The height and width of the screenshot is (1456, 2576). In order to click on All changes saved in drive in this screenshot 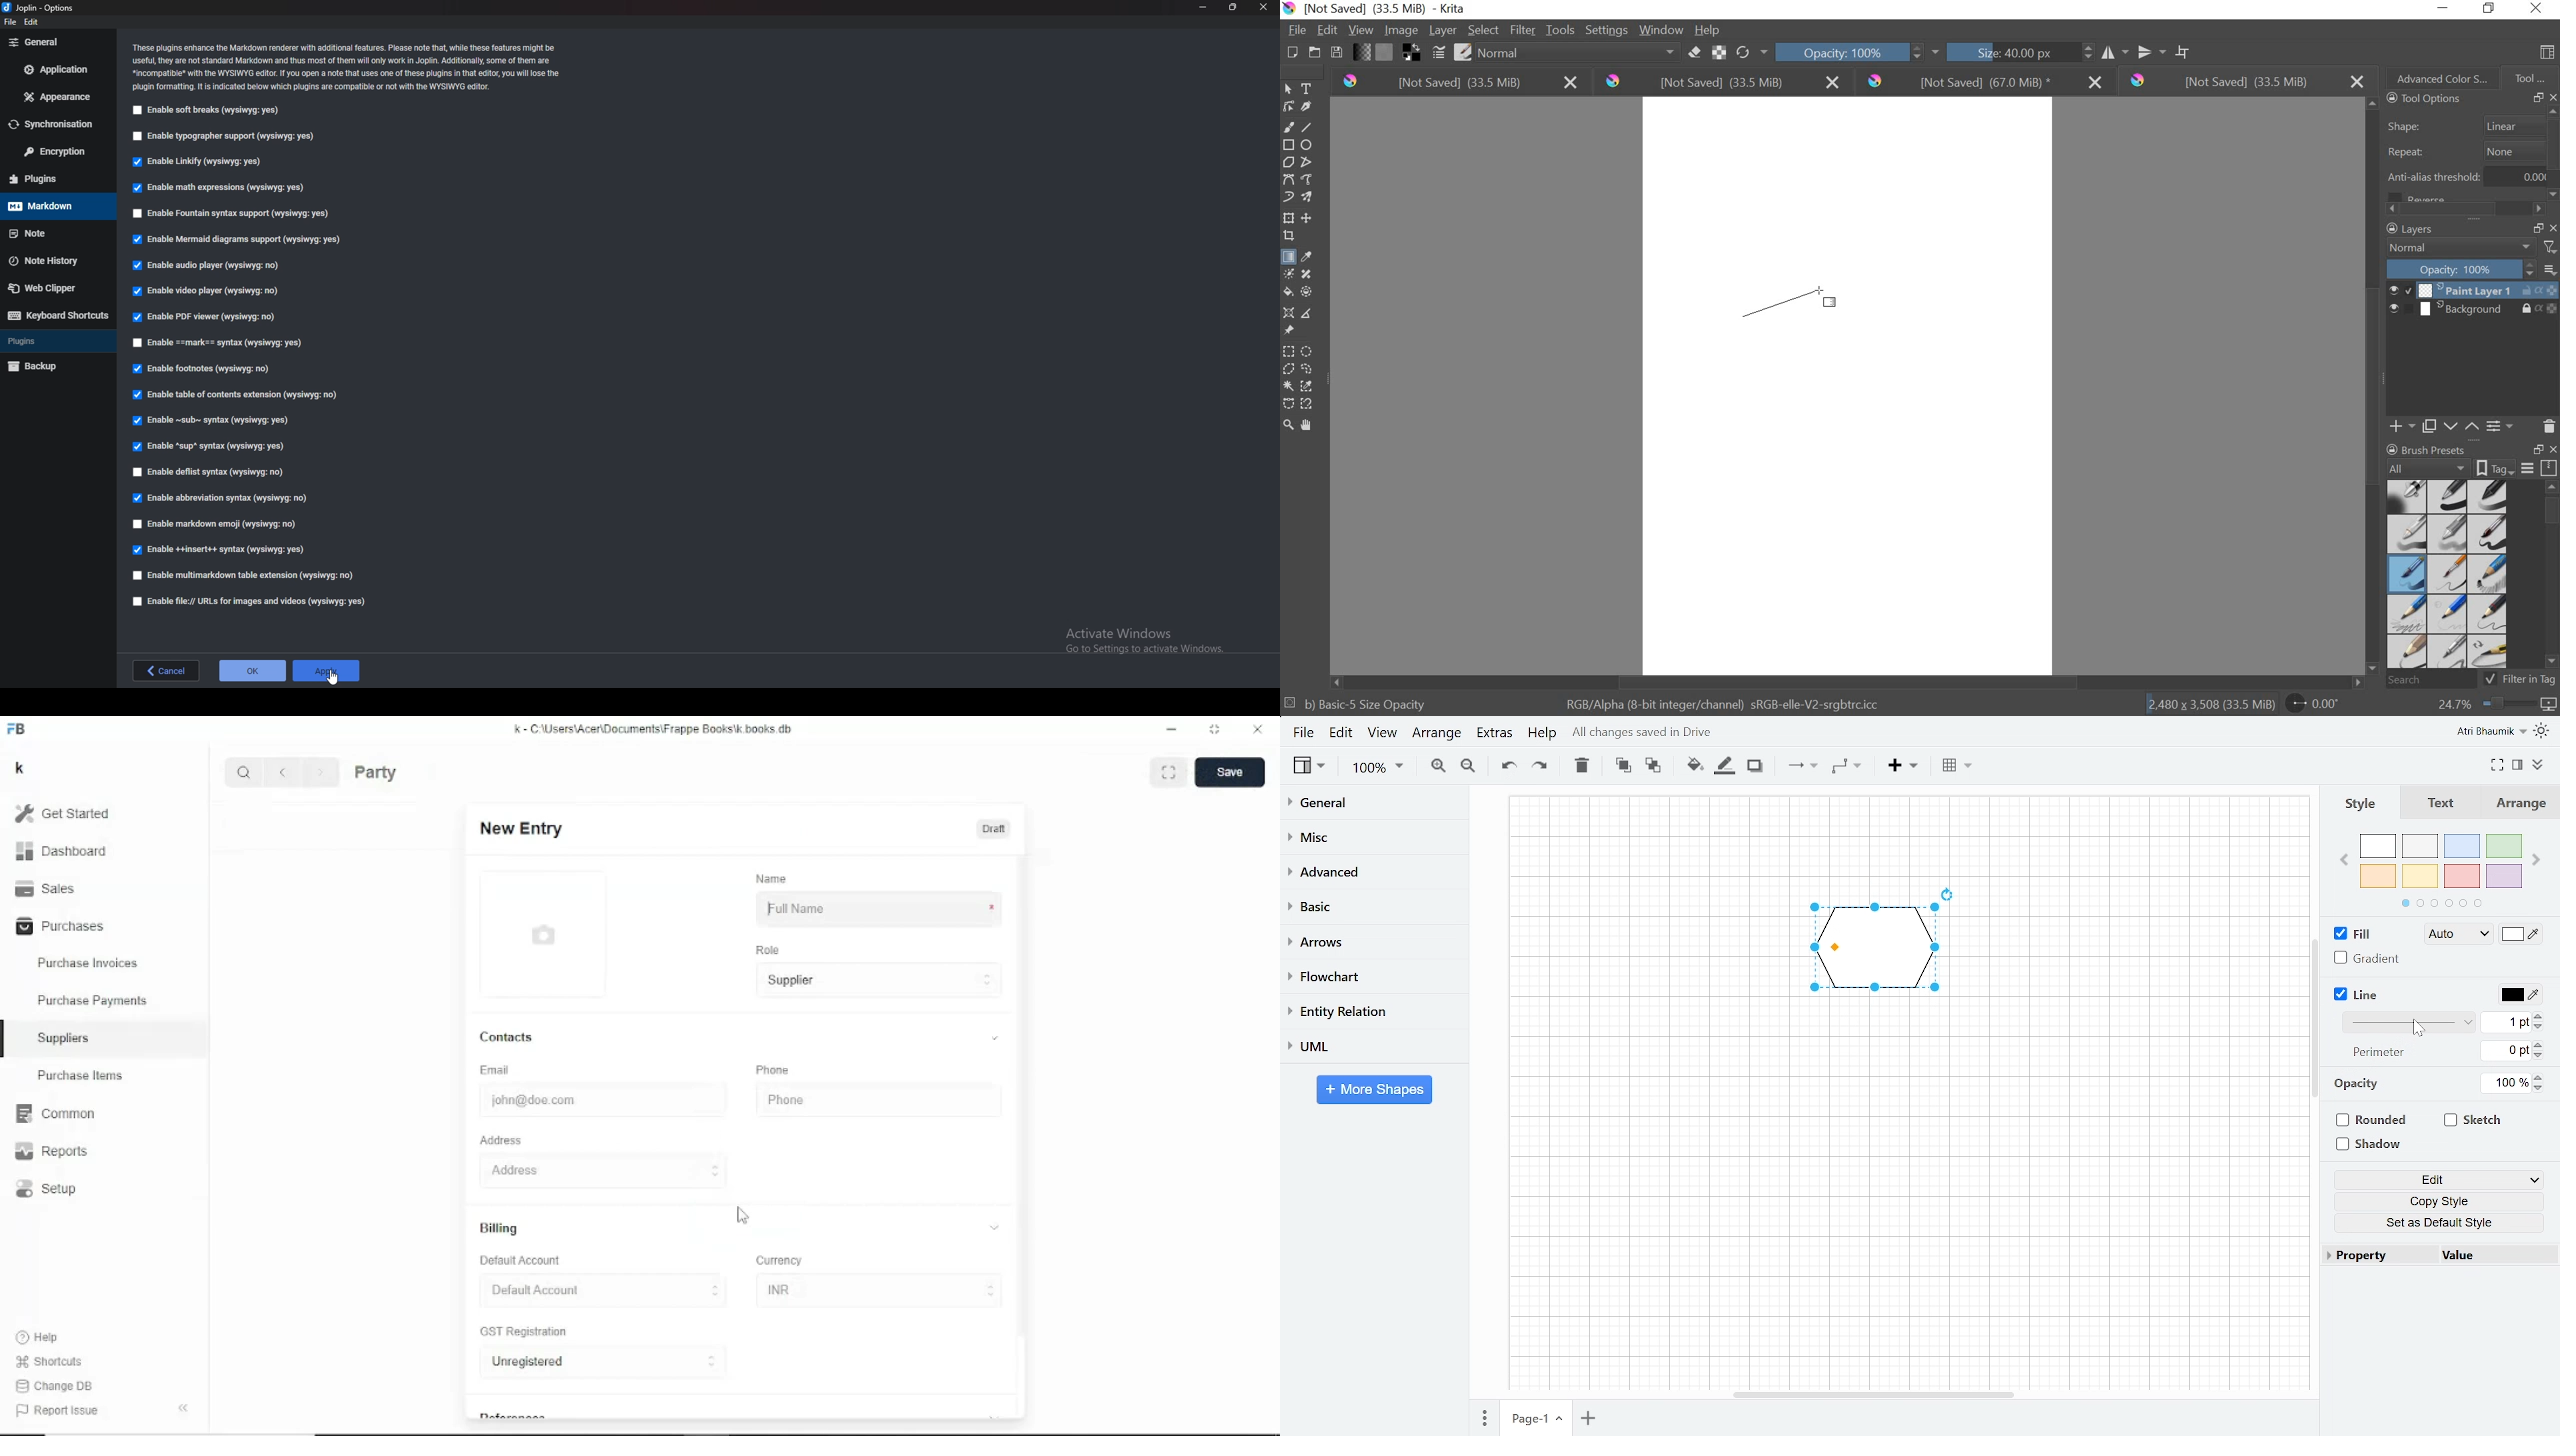, I will do `click(1644, 732)`.